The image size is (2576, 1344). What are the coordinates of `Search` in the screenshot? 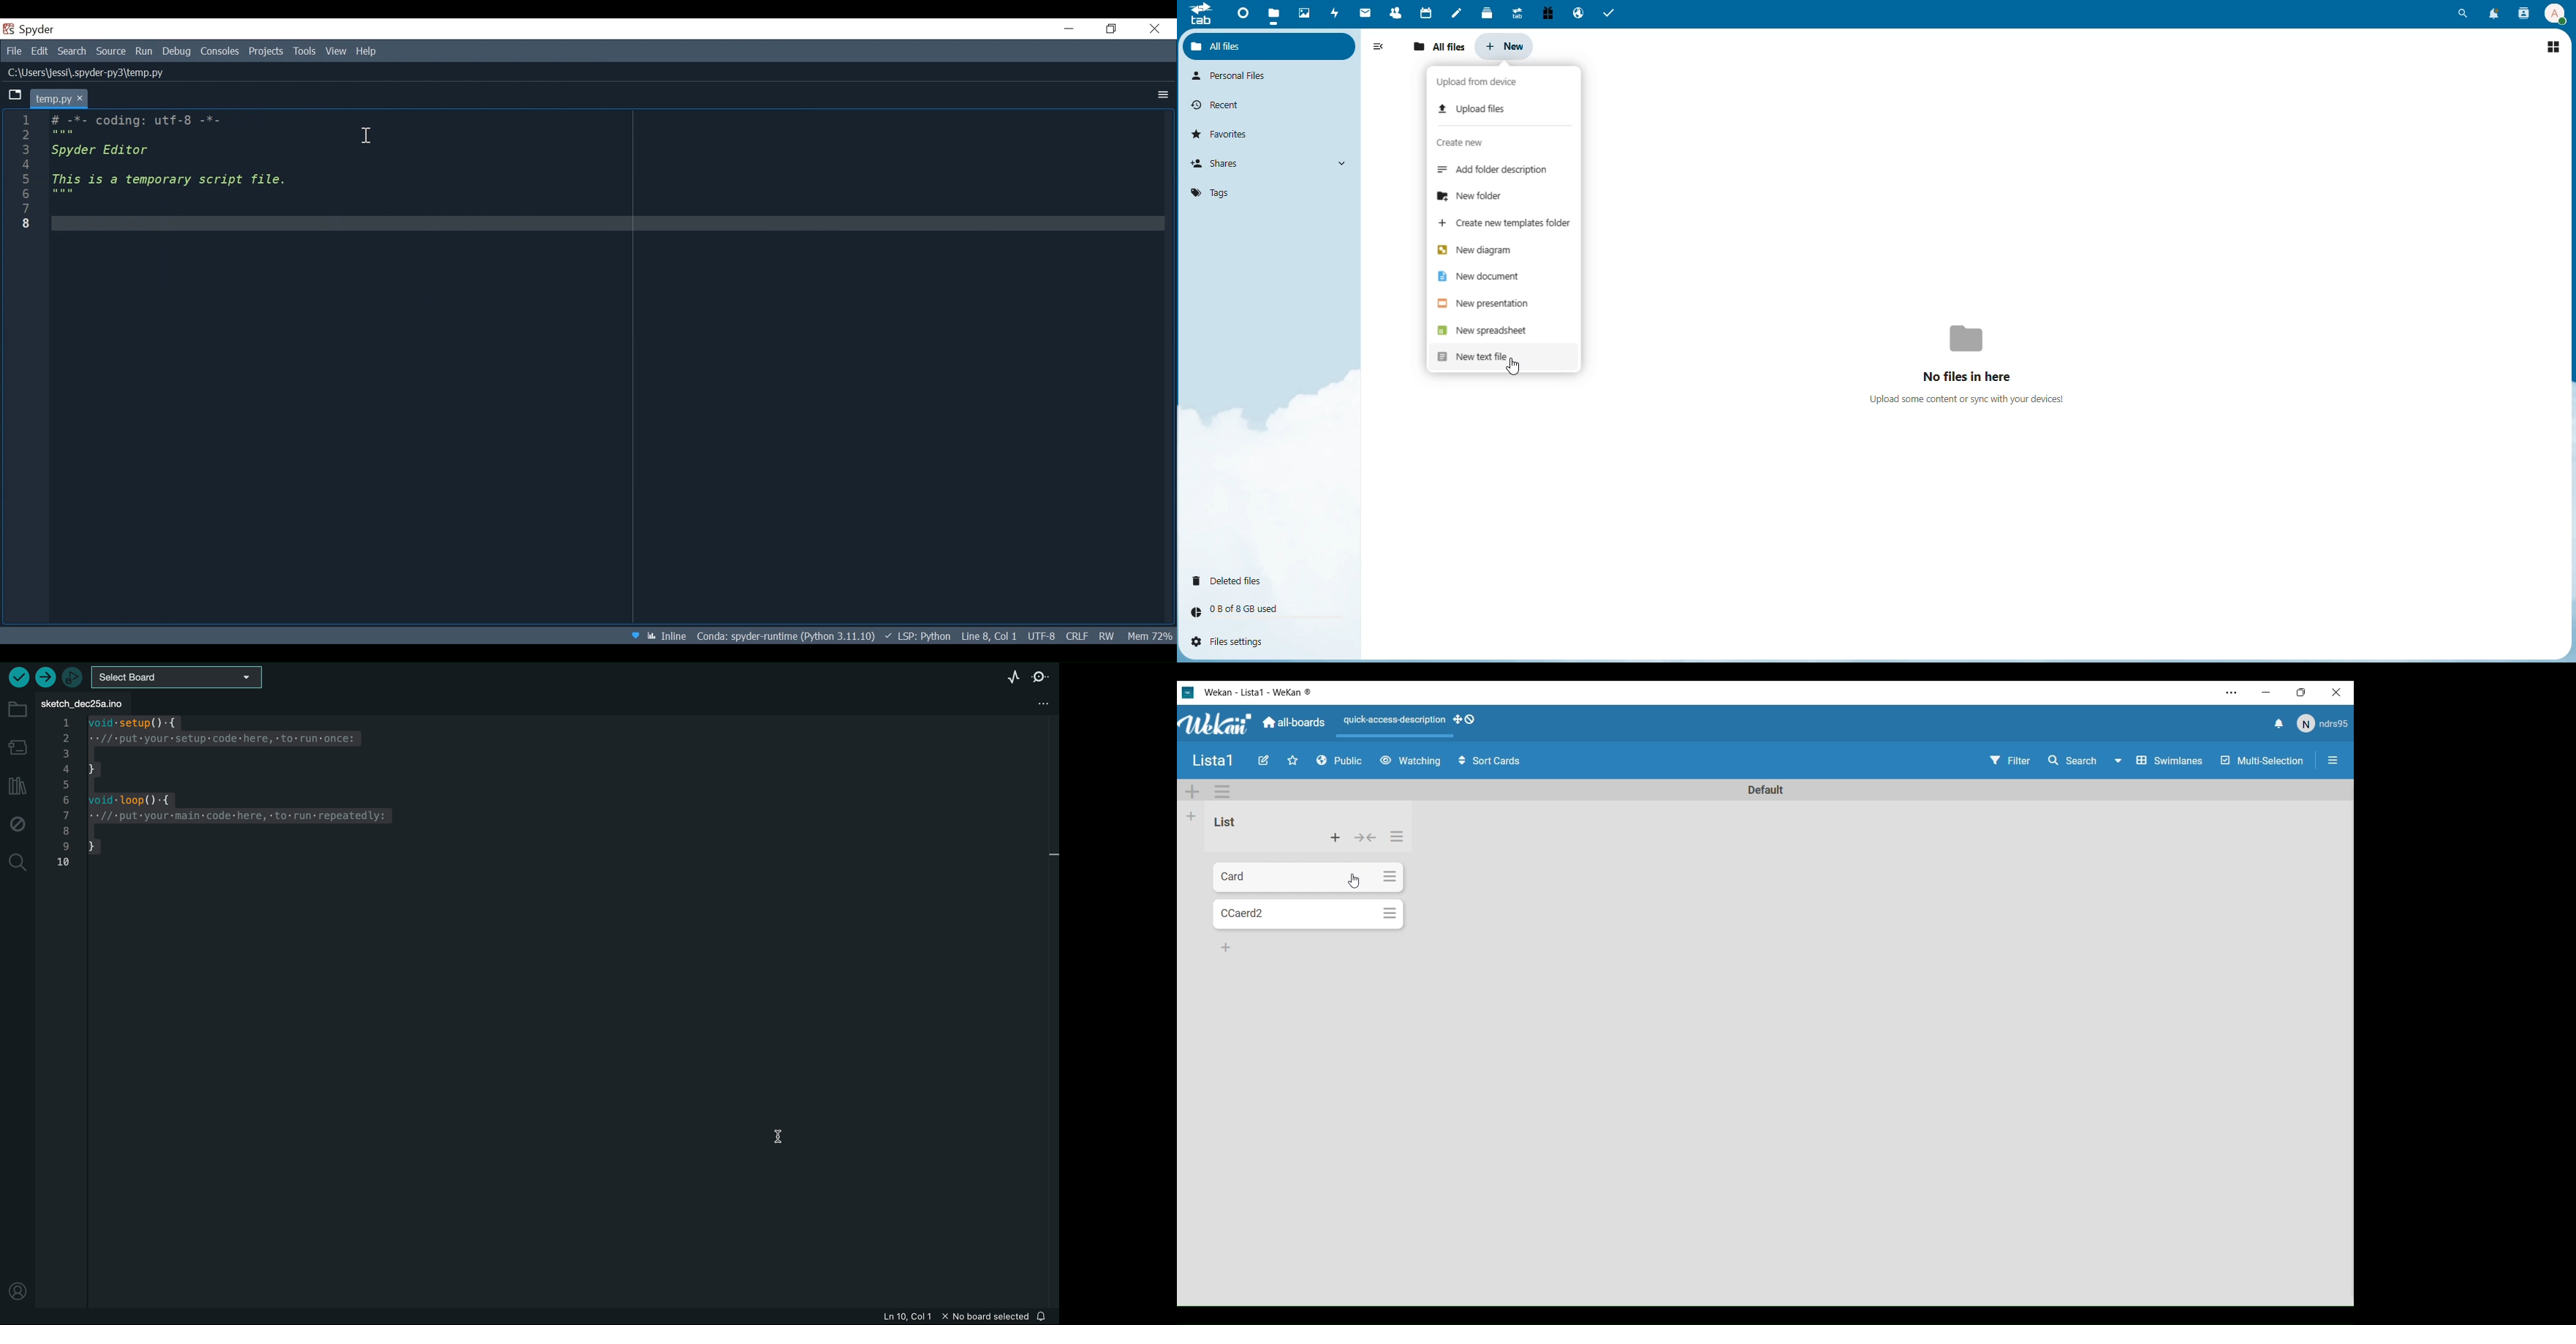 It's located at (2084, 761).